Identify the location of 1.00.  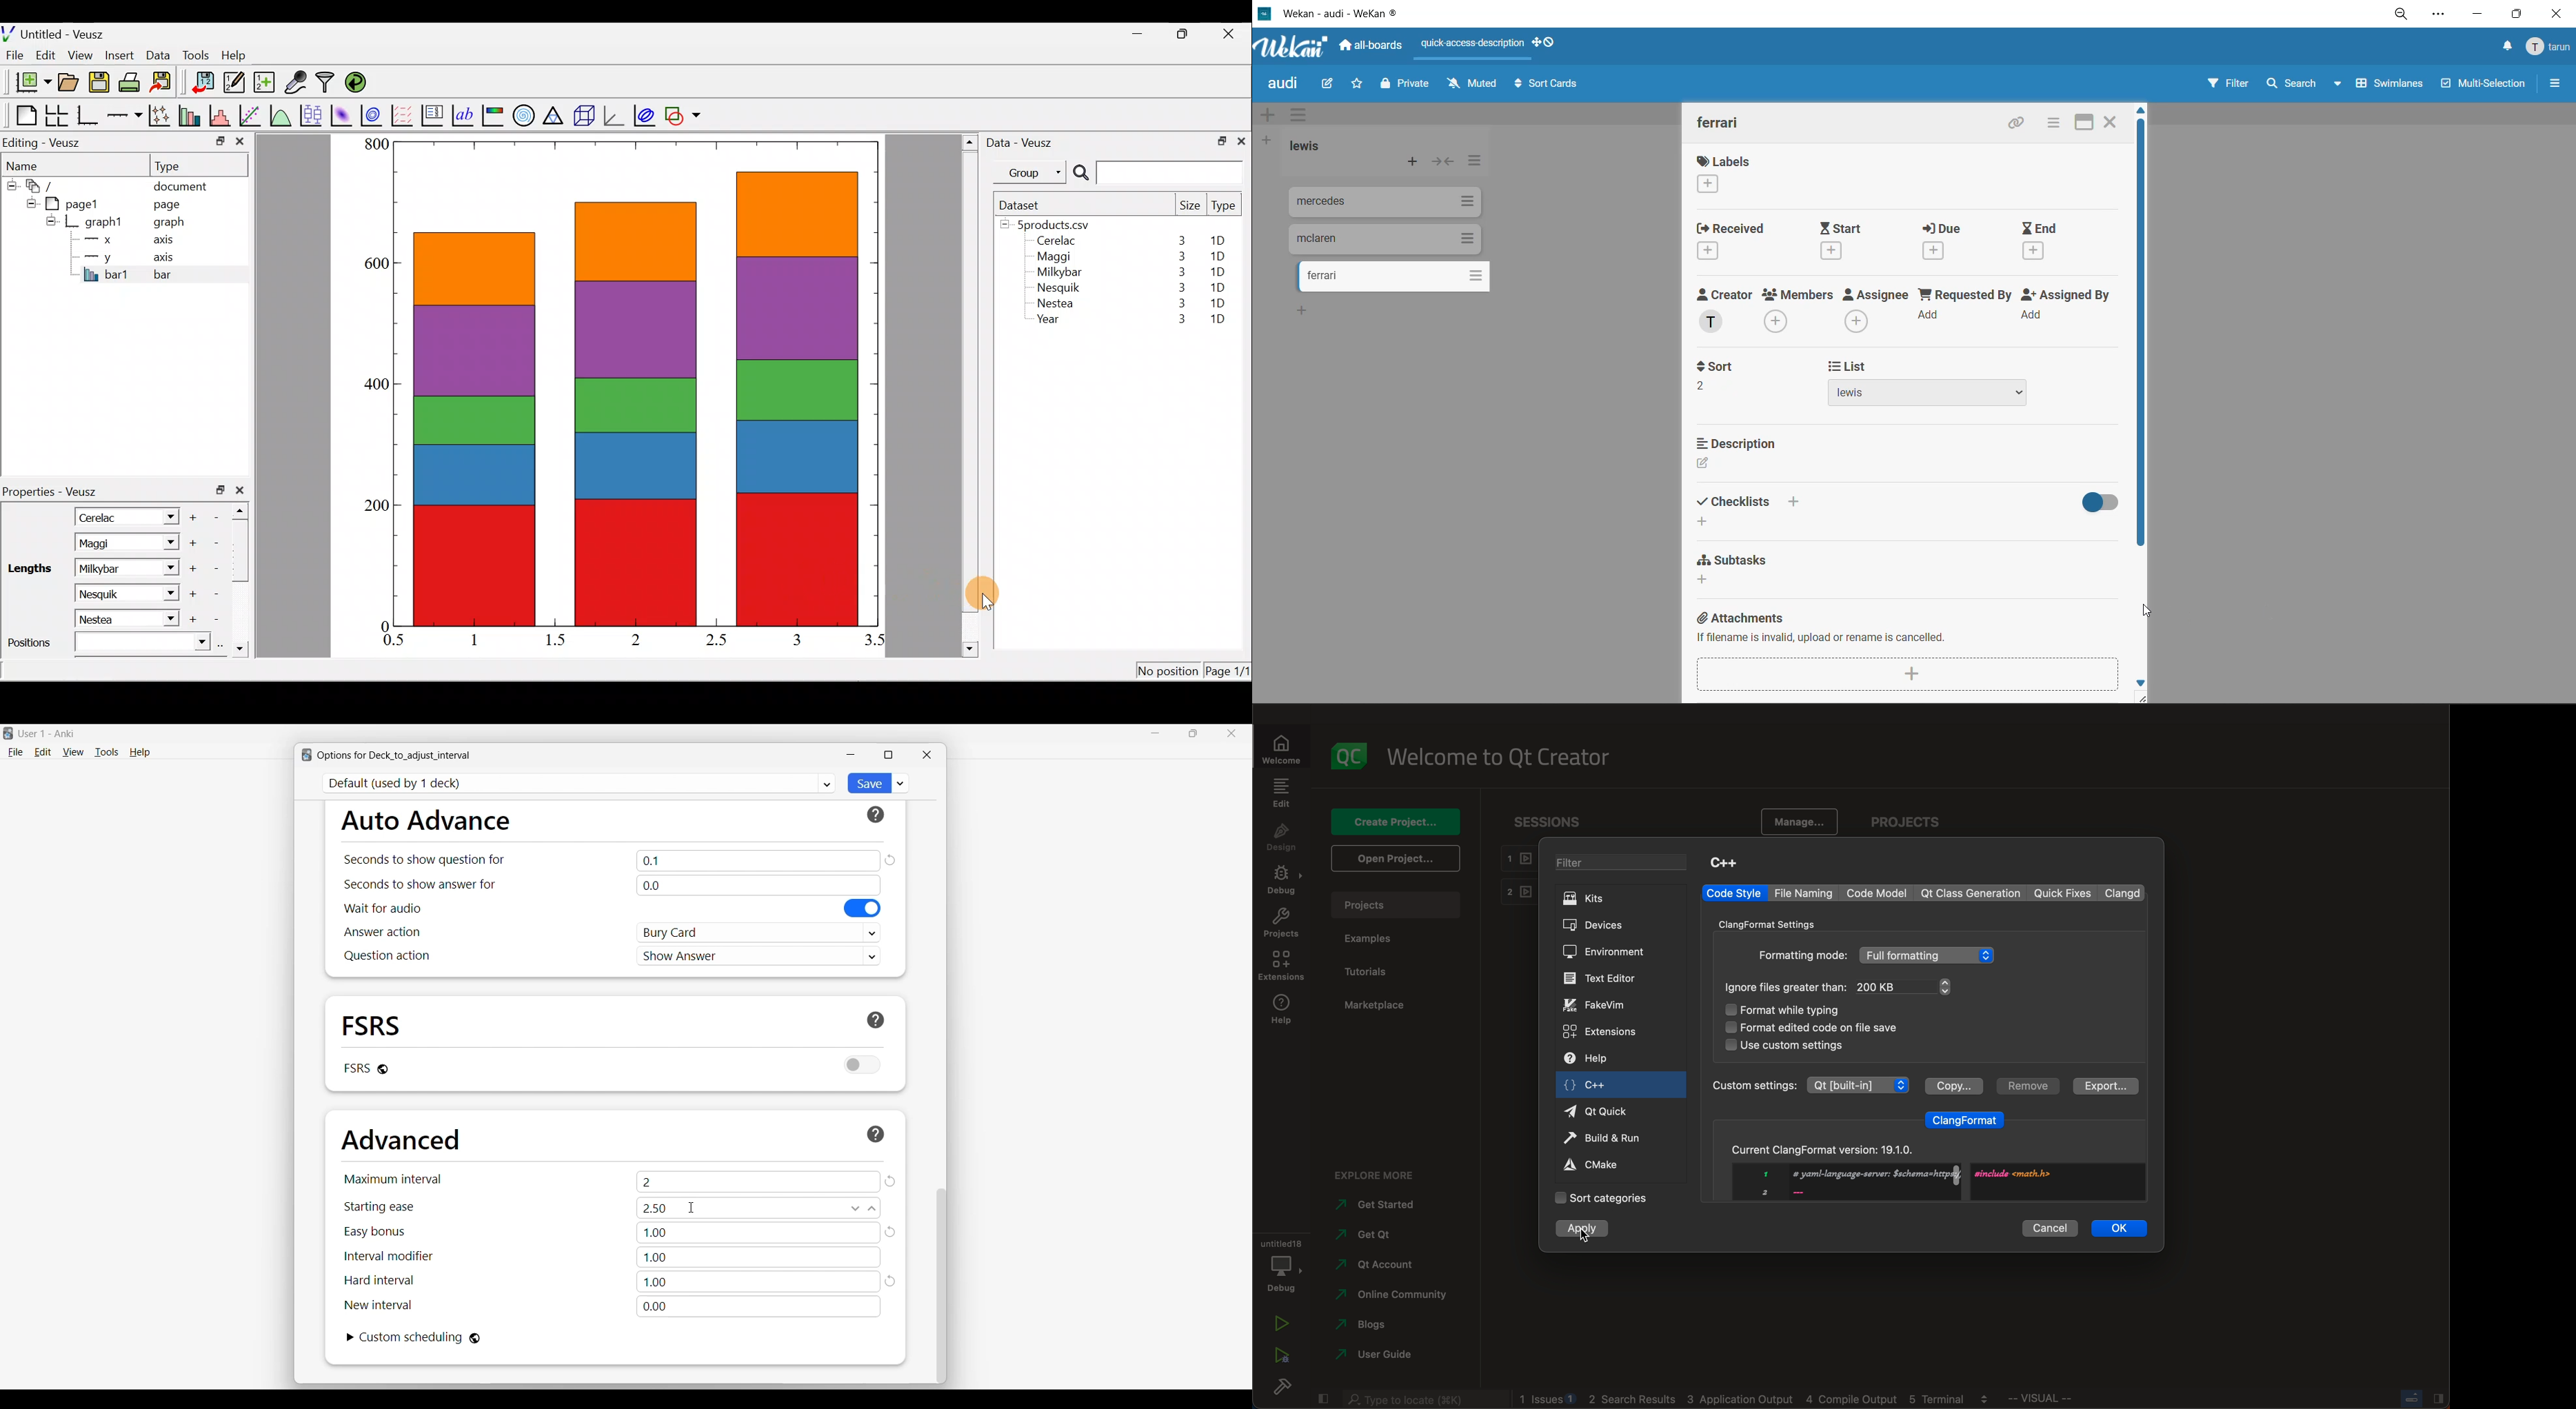
(759, 1282).